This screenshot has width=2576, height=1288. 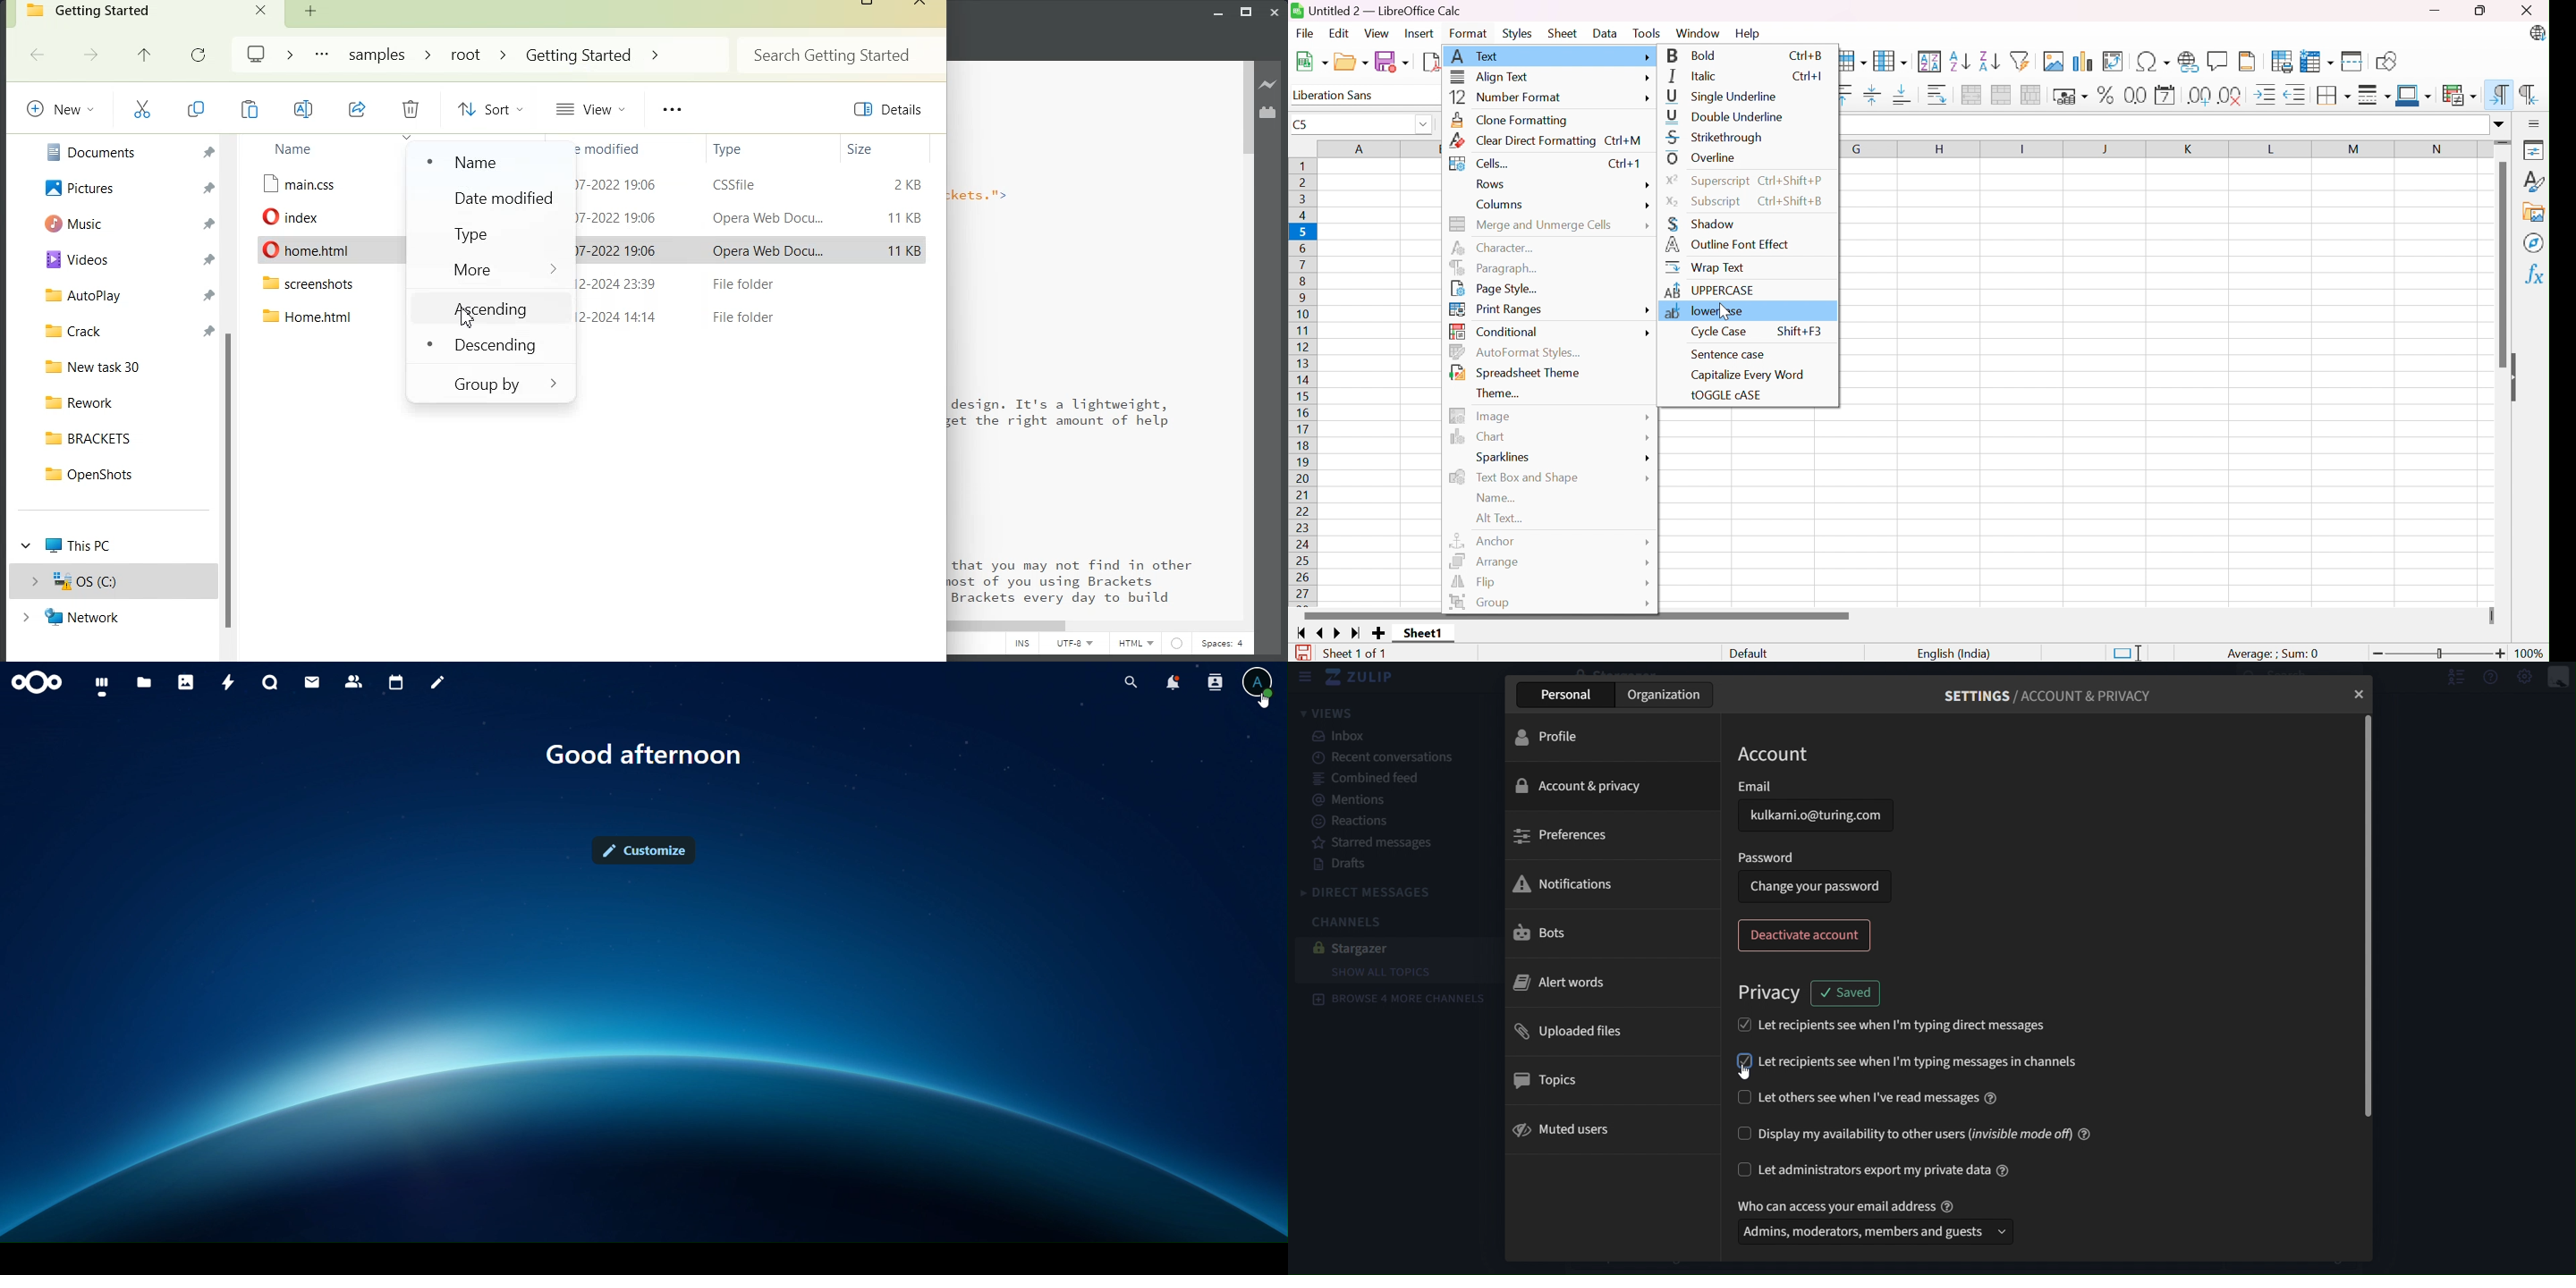 I want to click on More, so click(x=1648, y=581).